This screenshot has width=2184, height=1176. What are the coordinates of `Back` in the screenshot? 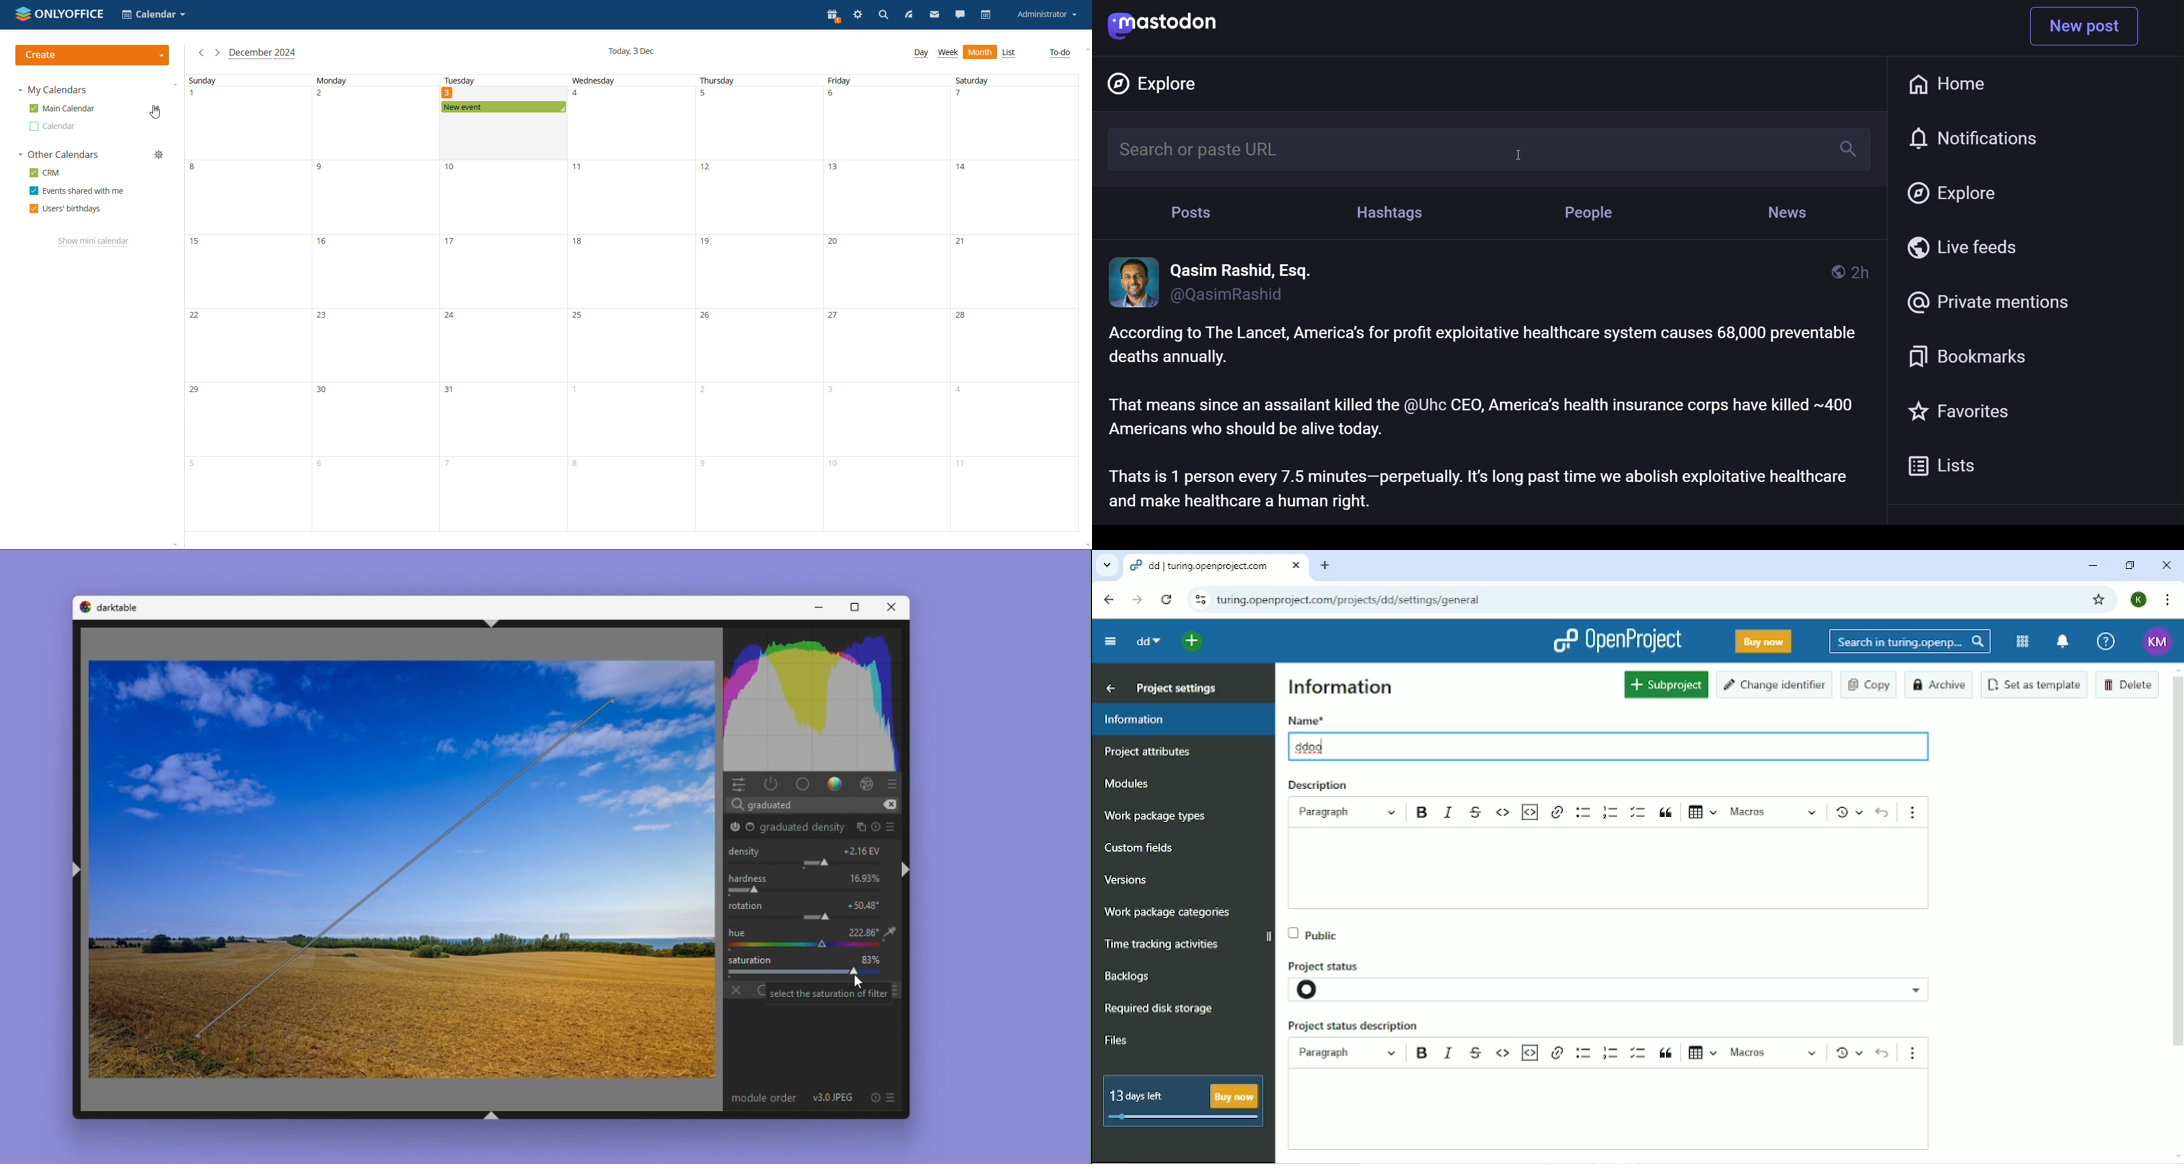 It's located at (1111, 600).